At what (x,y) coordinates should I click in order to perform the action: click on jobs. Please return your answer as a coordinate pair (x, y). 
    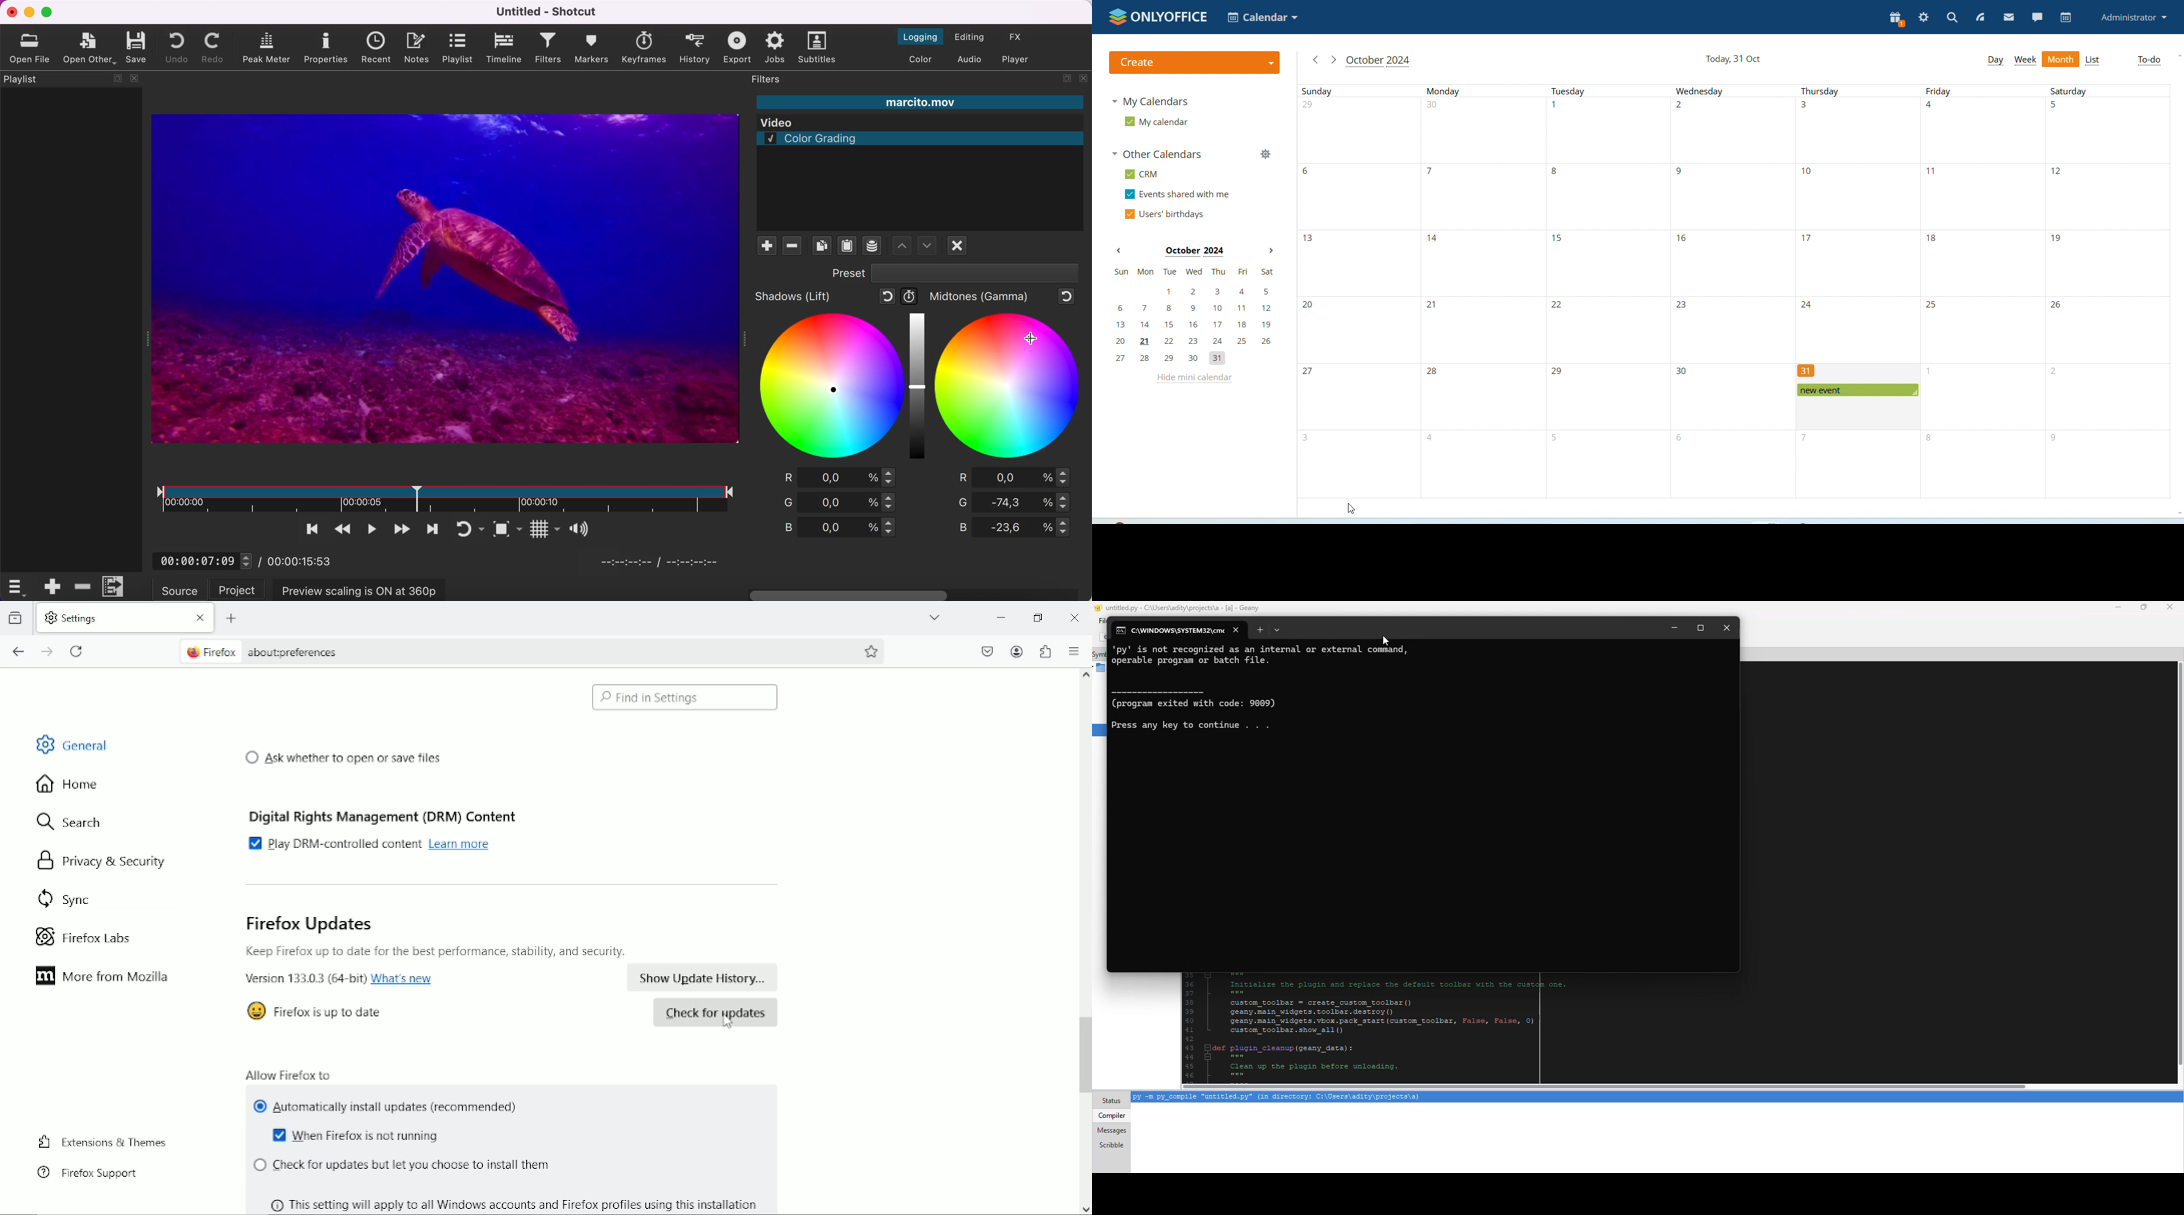
    Looking at the image, I should click on (773, 49).